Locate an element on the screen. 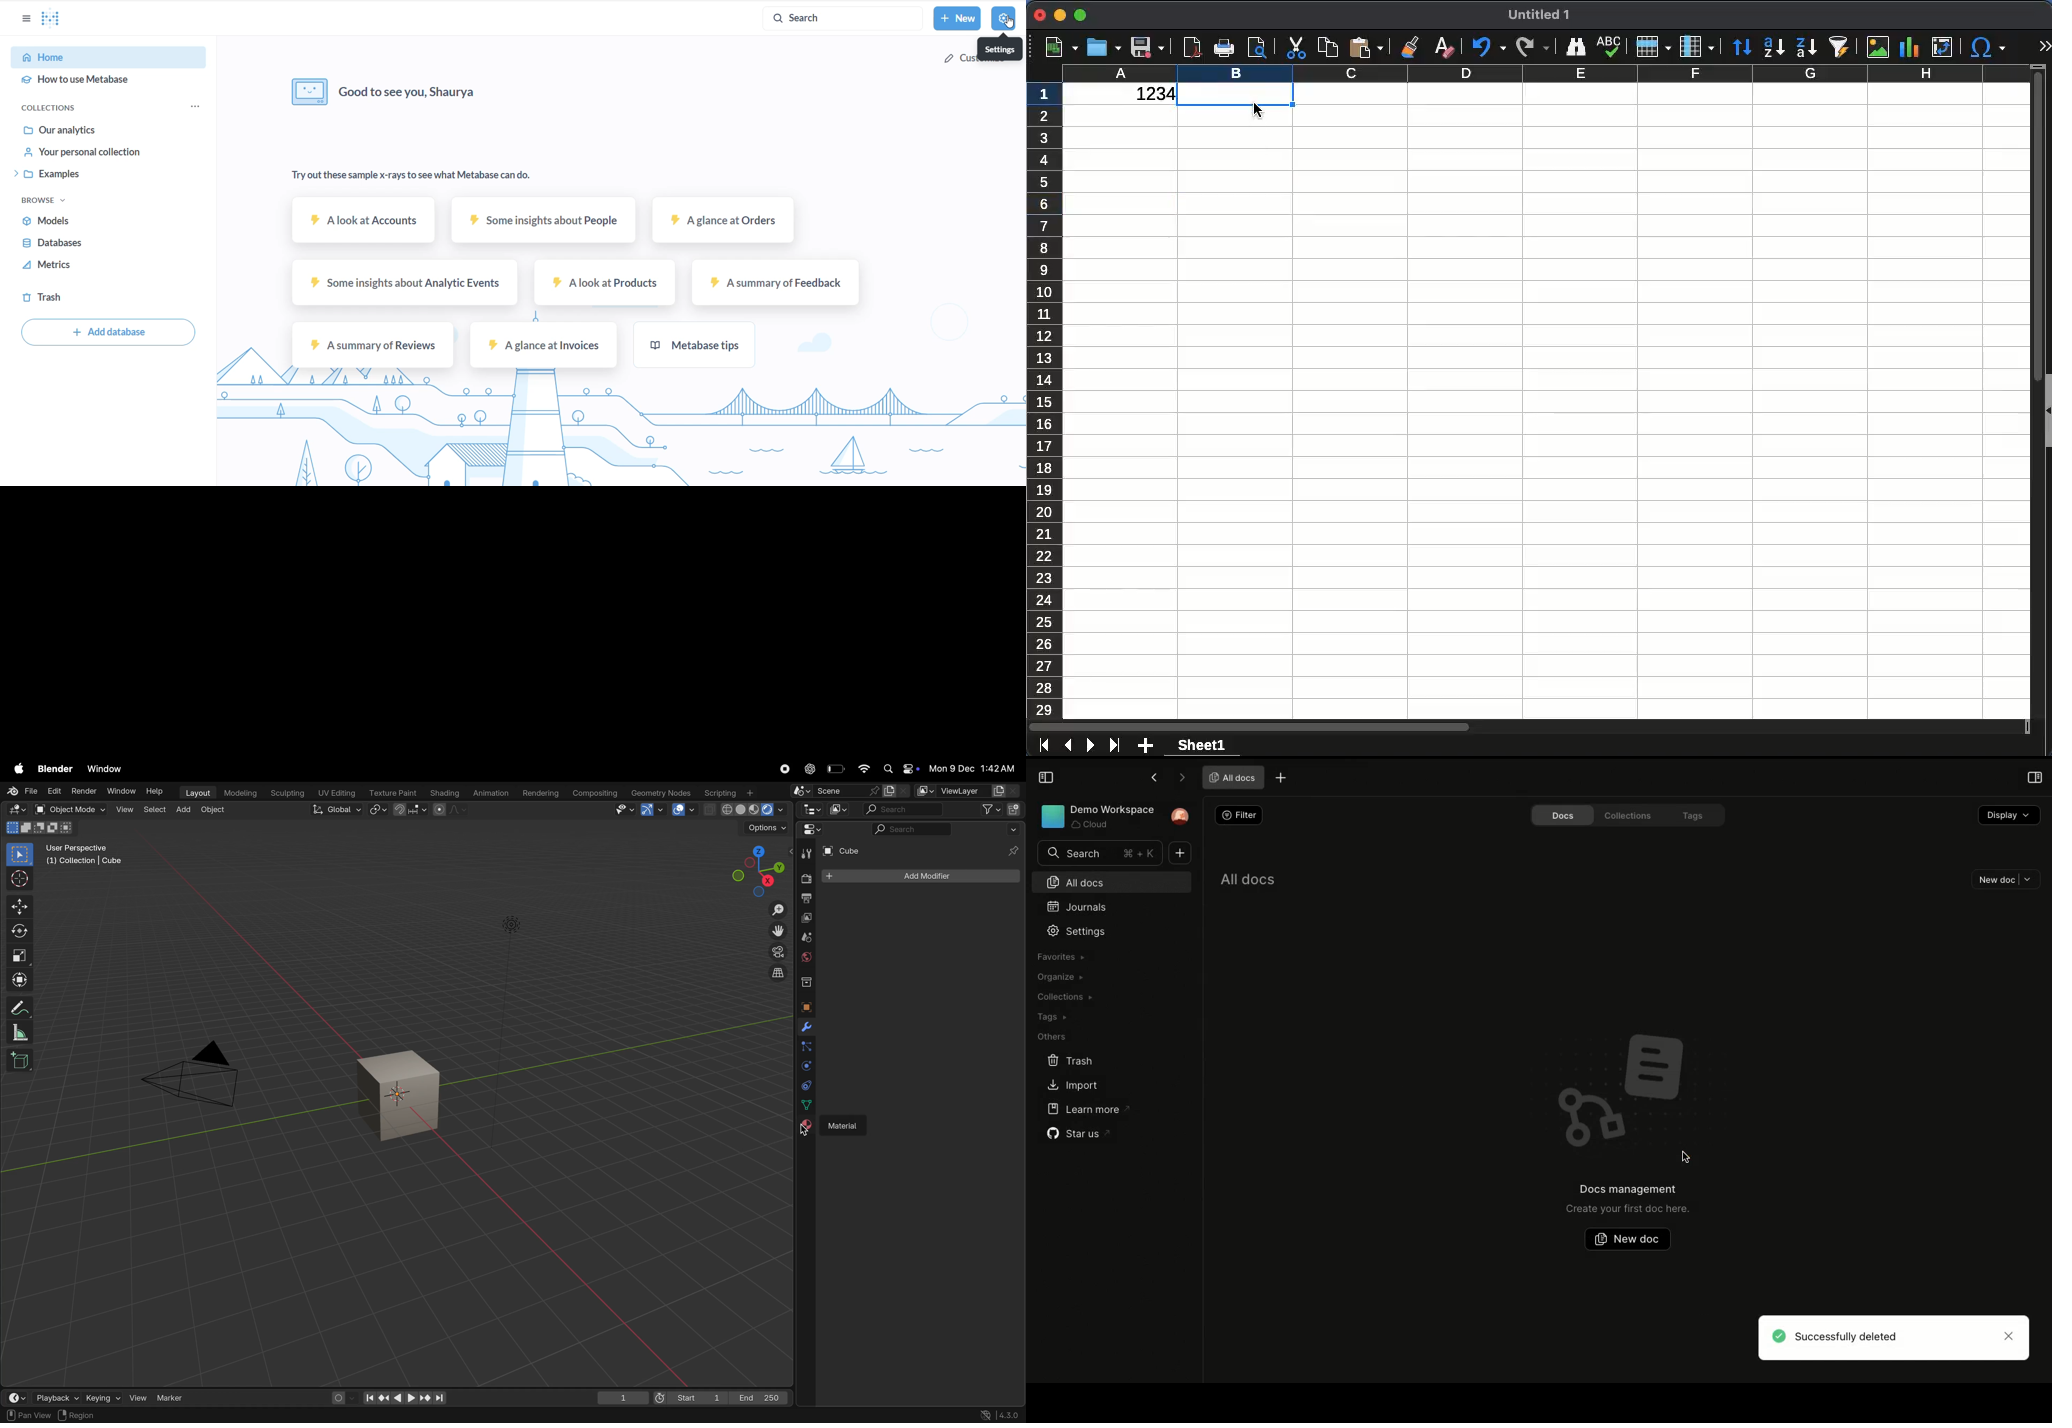  Window is located at coordinates (105, 770).